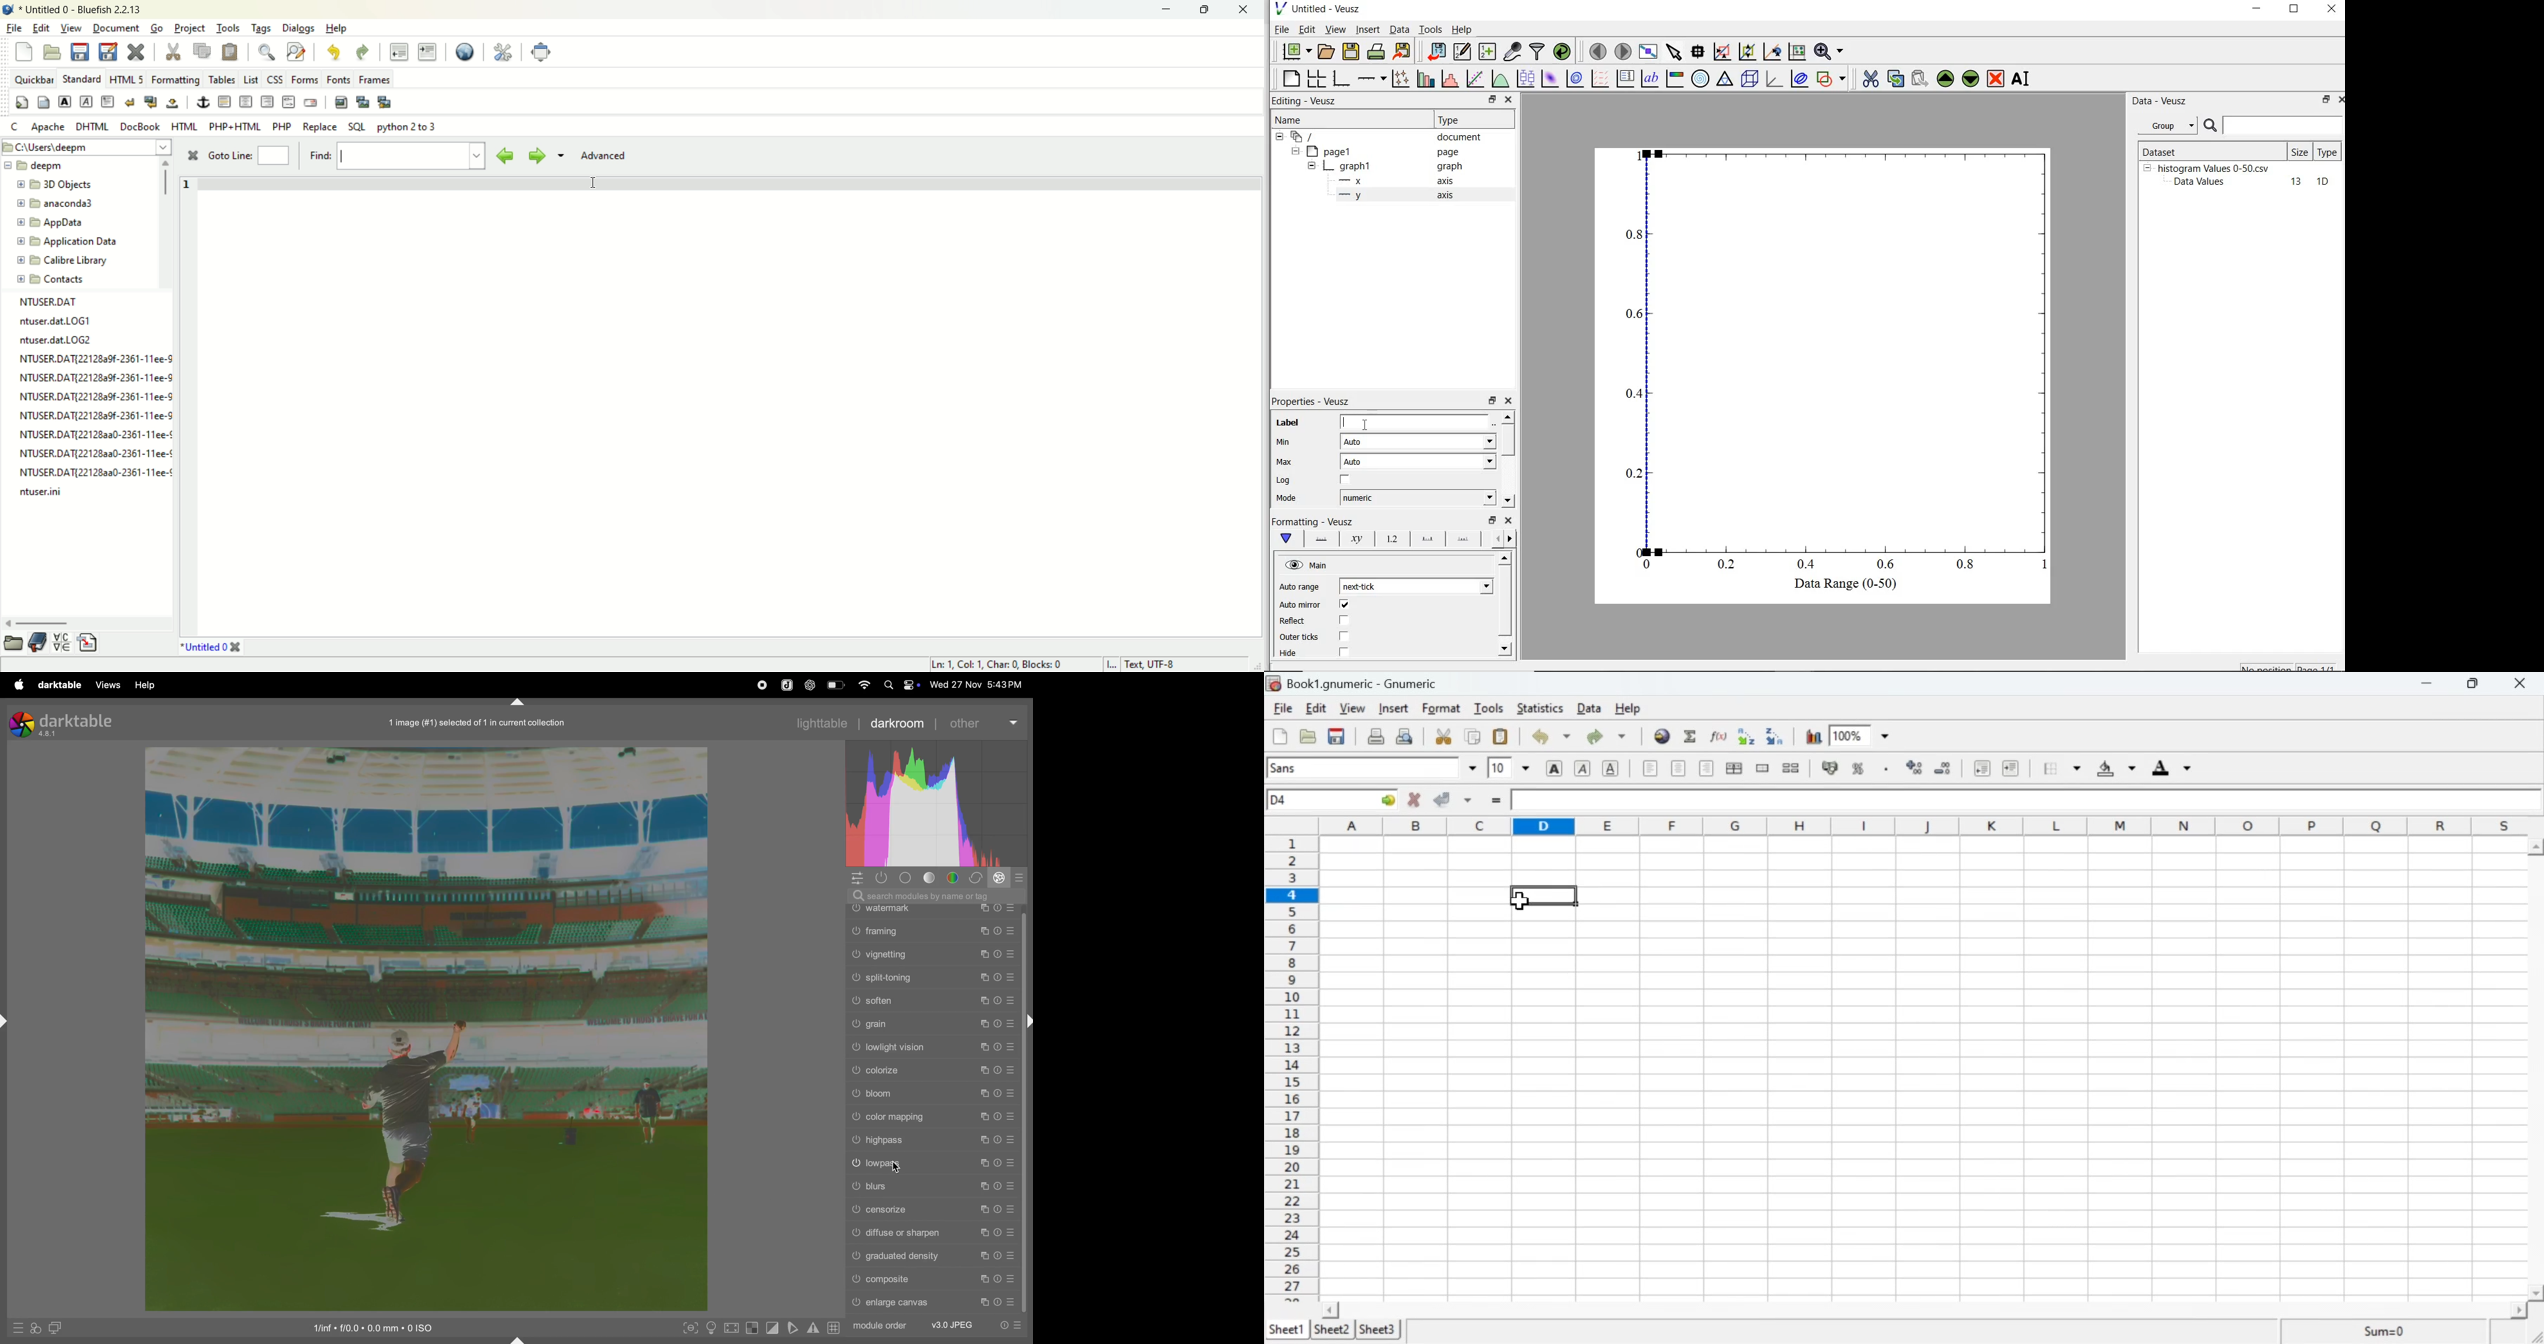 The image size is (2548, 1344). What do you see at coordinates (935, 1001) in the screenshot?
I see `soften` at bounding box center [935, 1001].